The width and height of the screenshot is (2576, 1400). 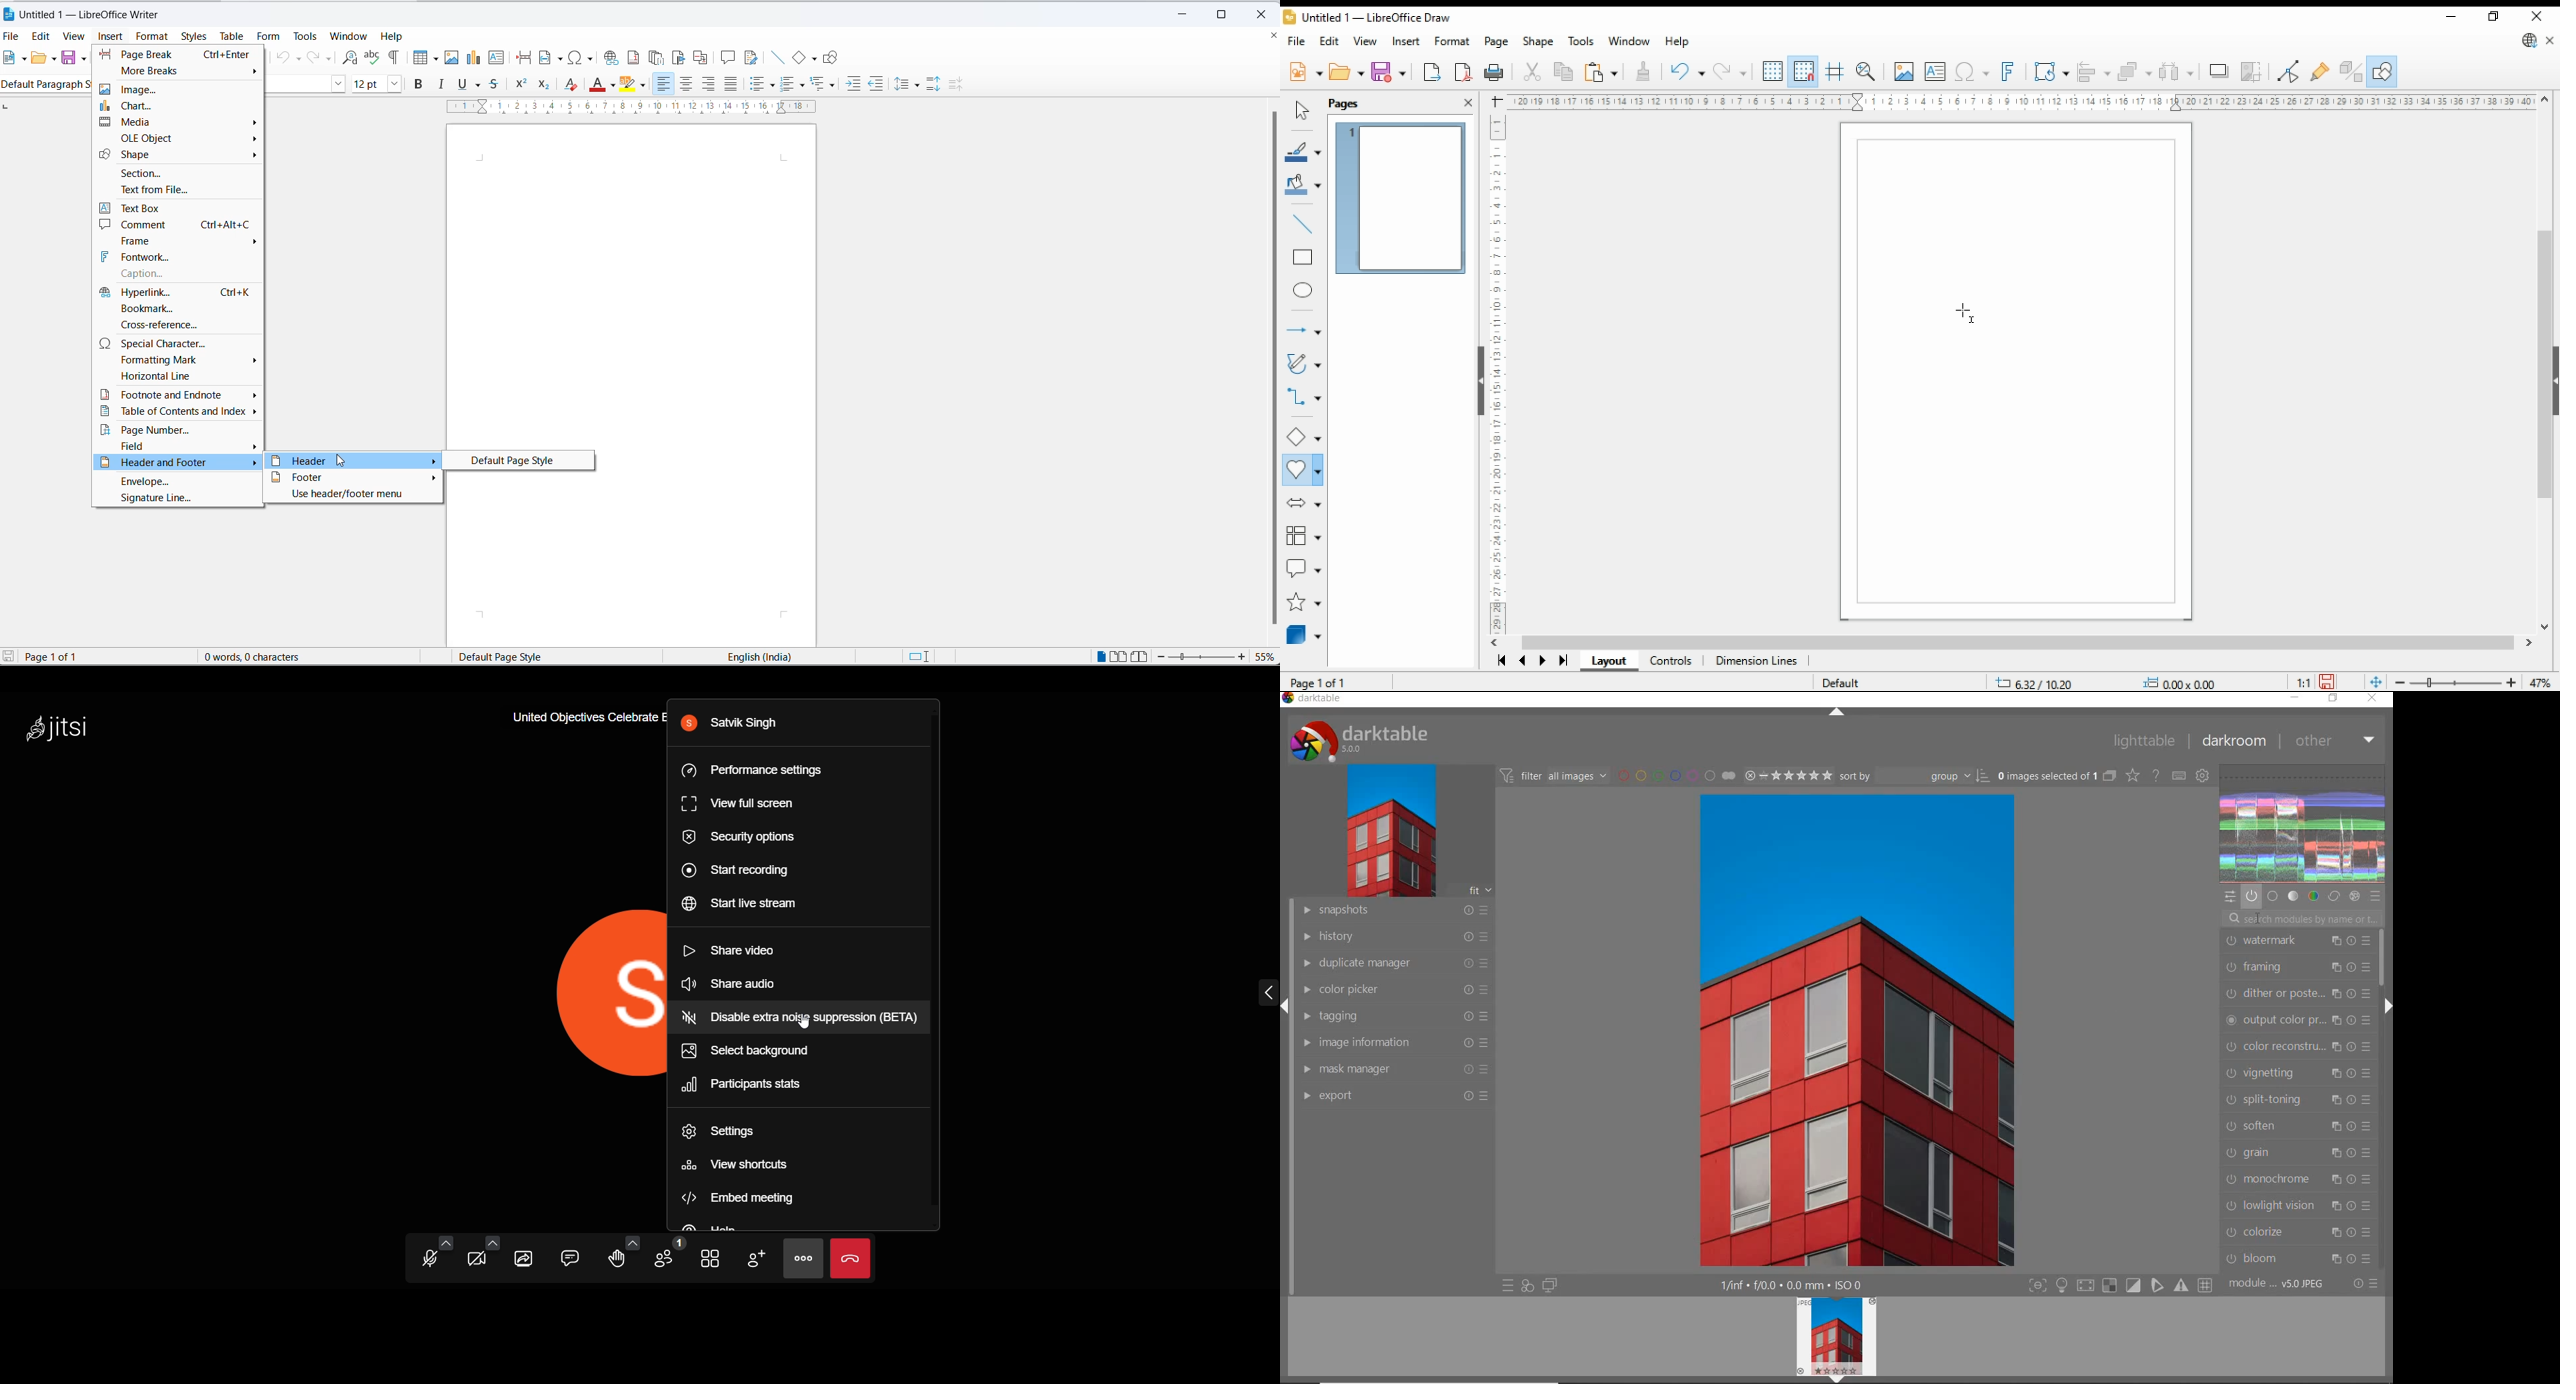 I want to click on transformations, so click(x=2051, y=71).